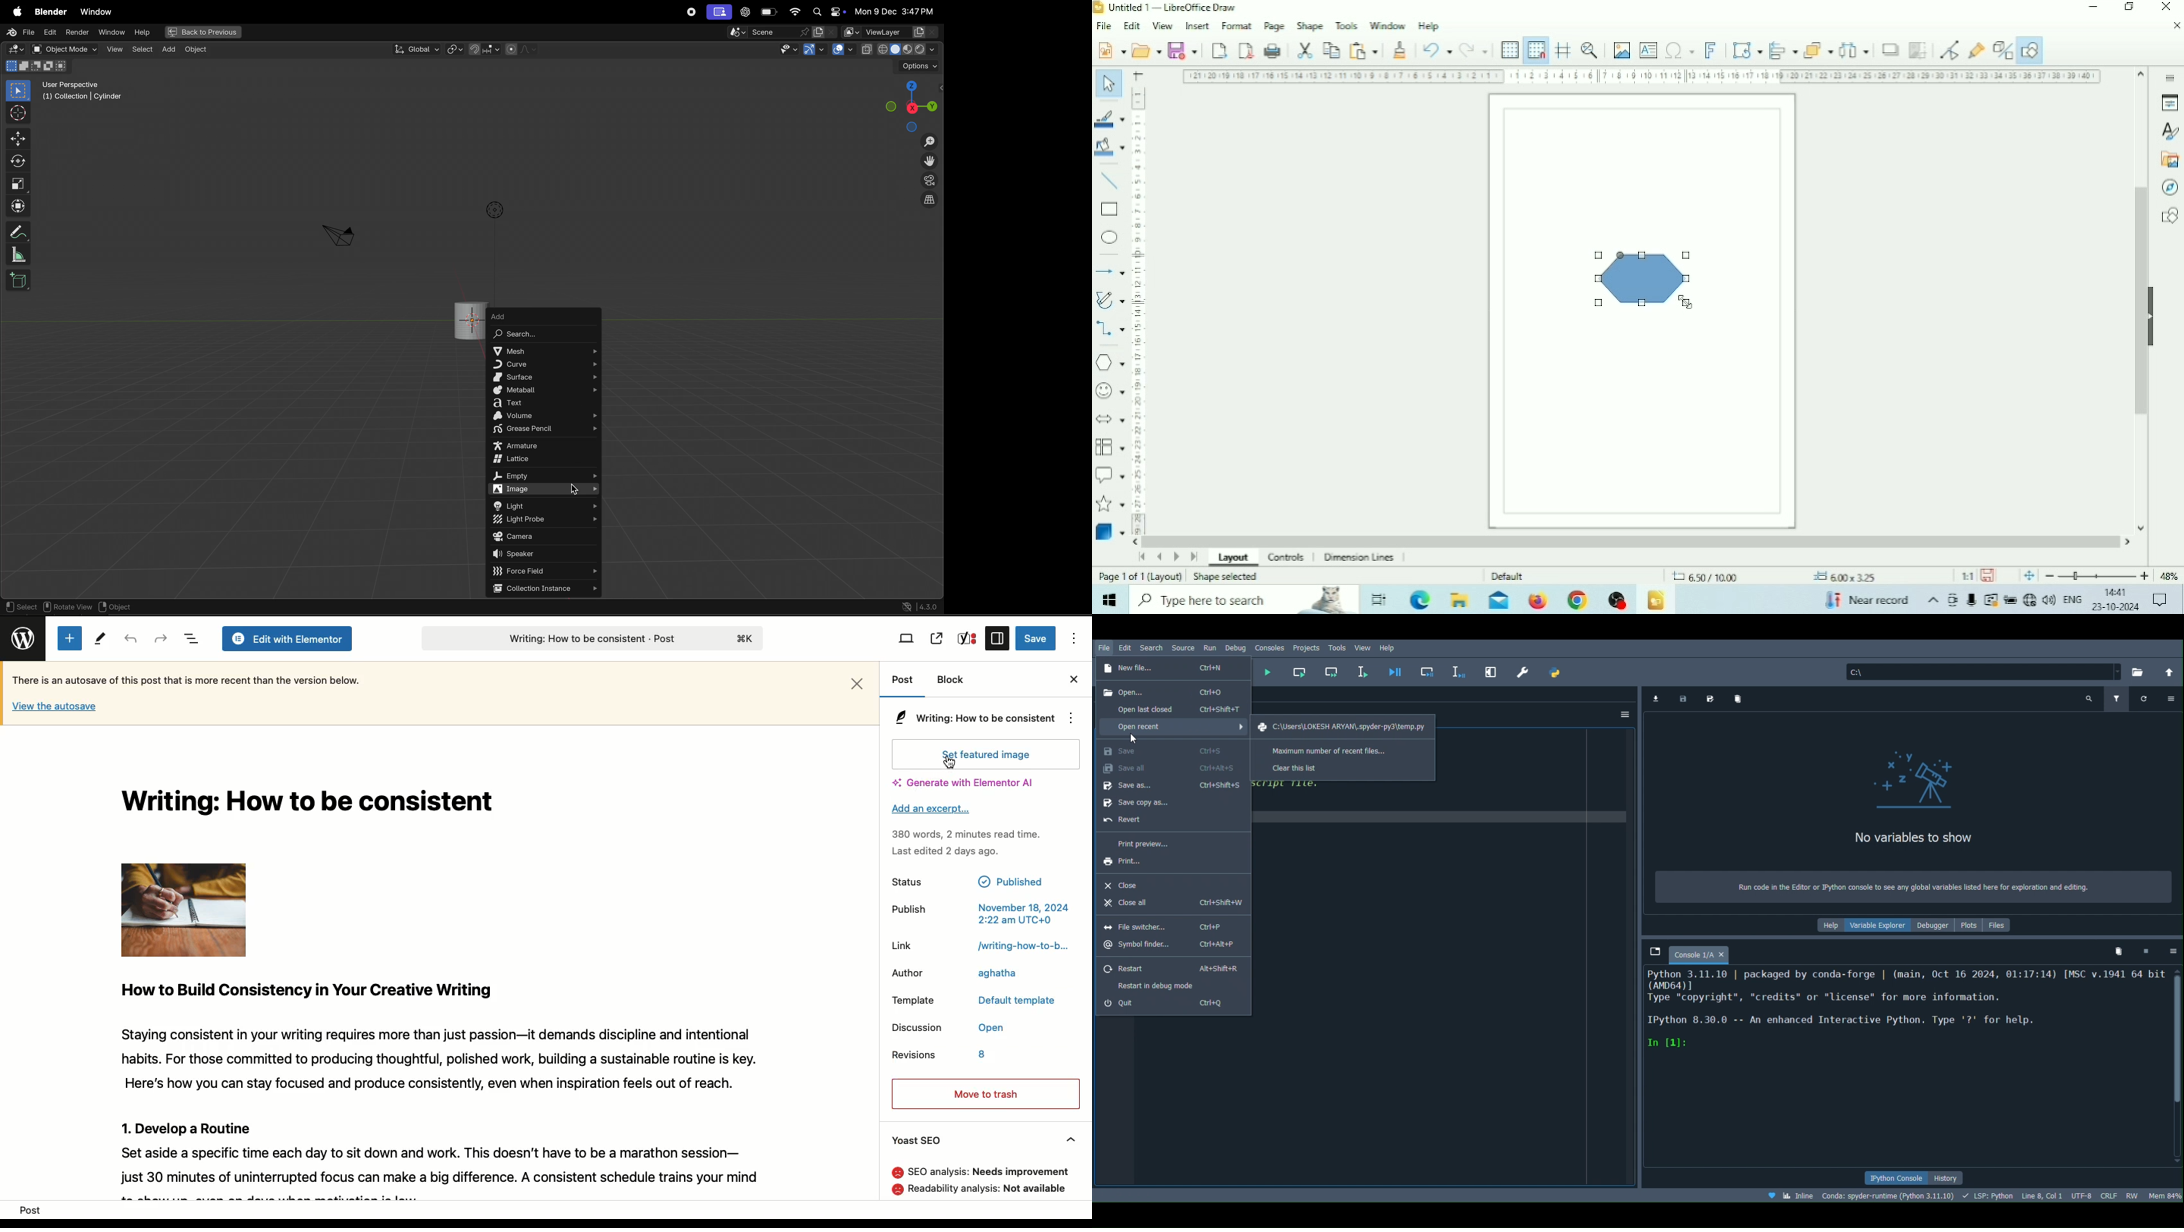  I want to click on Google Chrome, so click(1576, 600).